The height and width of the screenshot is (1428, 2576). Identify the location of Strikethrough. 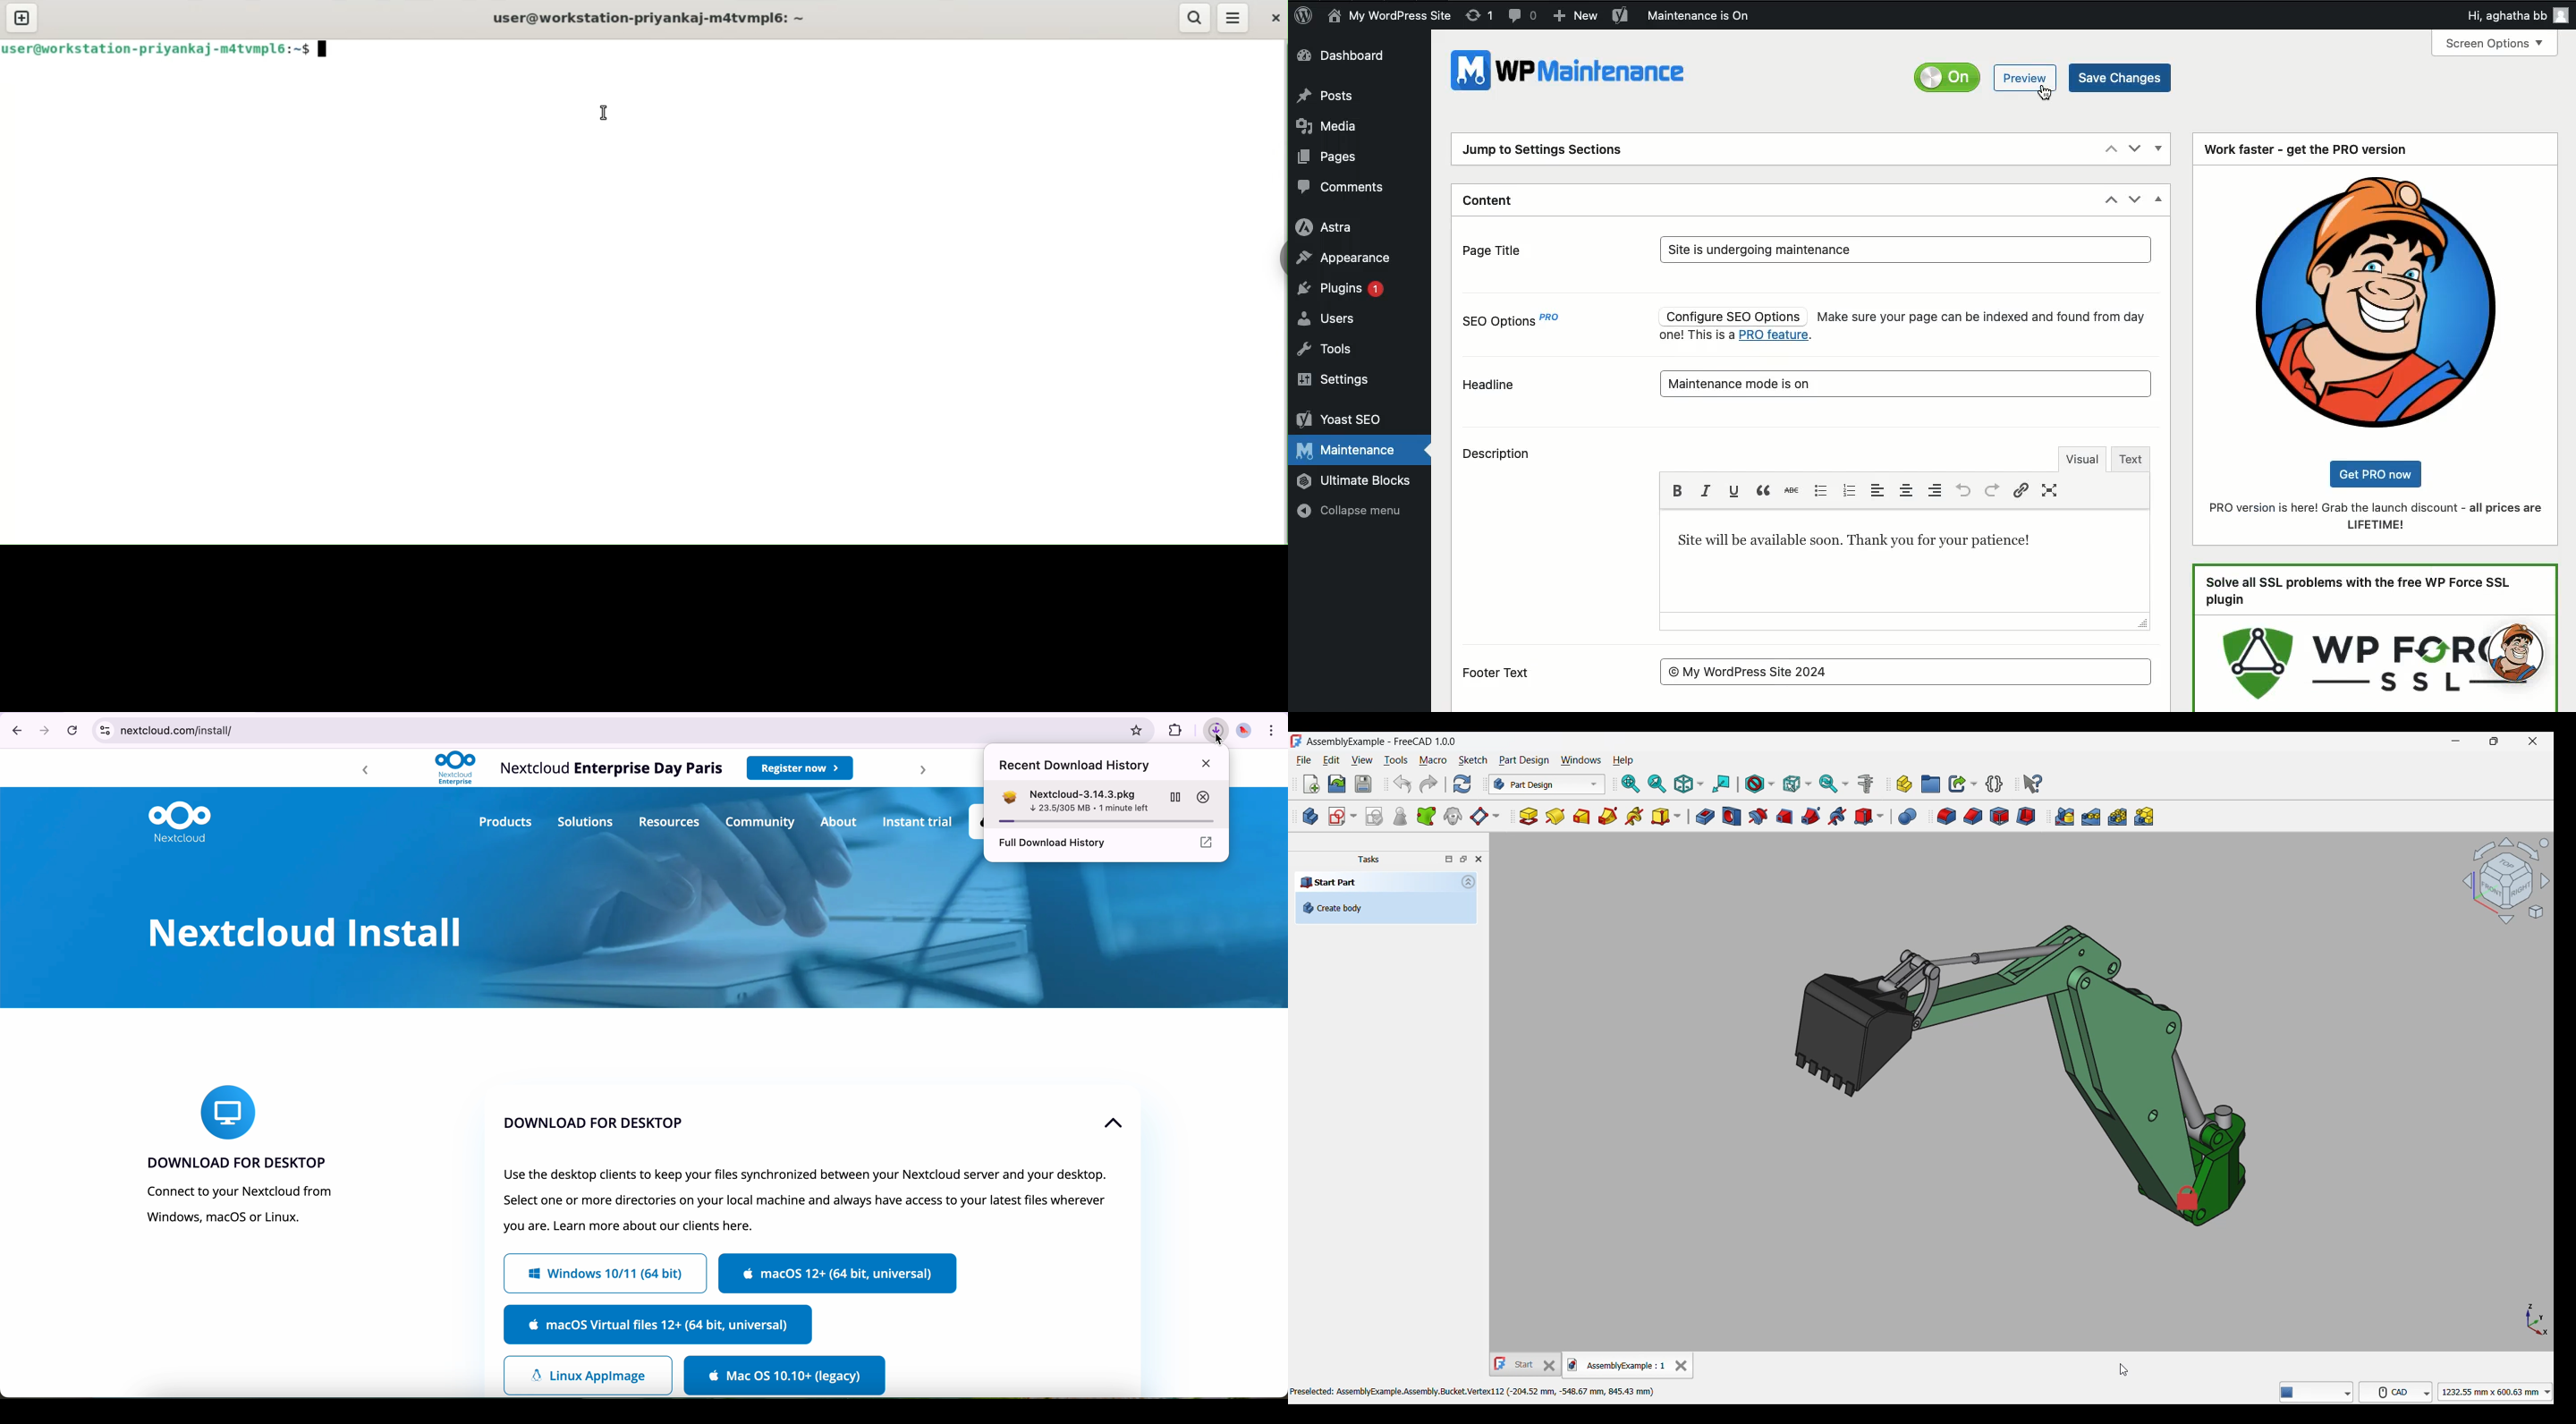
(1791, 491).